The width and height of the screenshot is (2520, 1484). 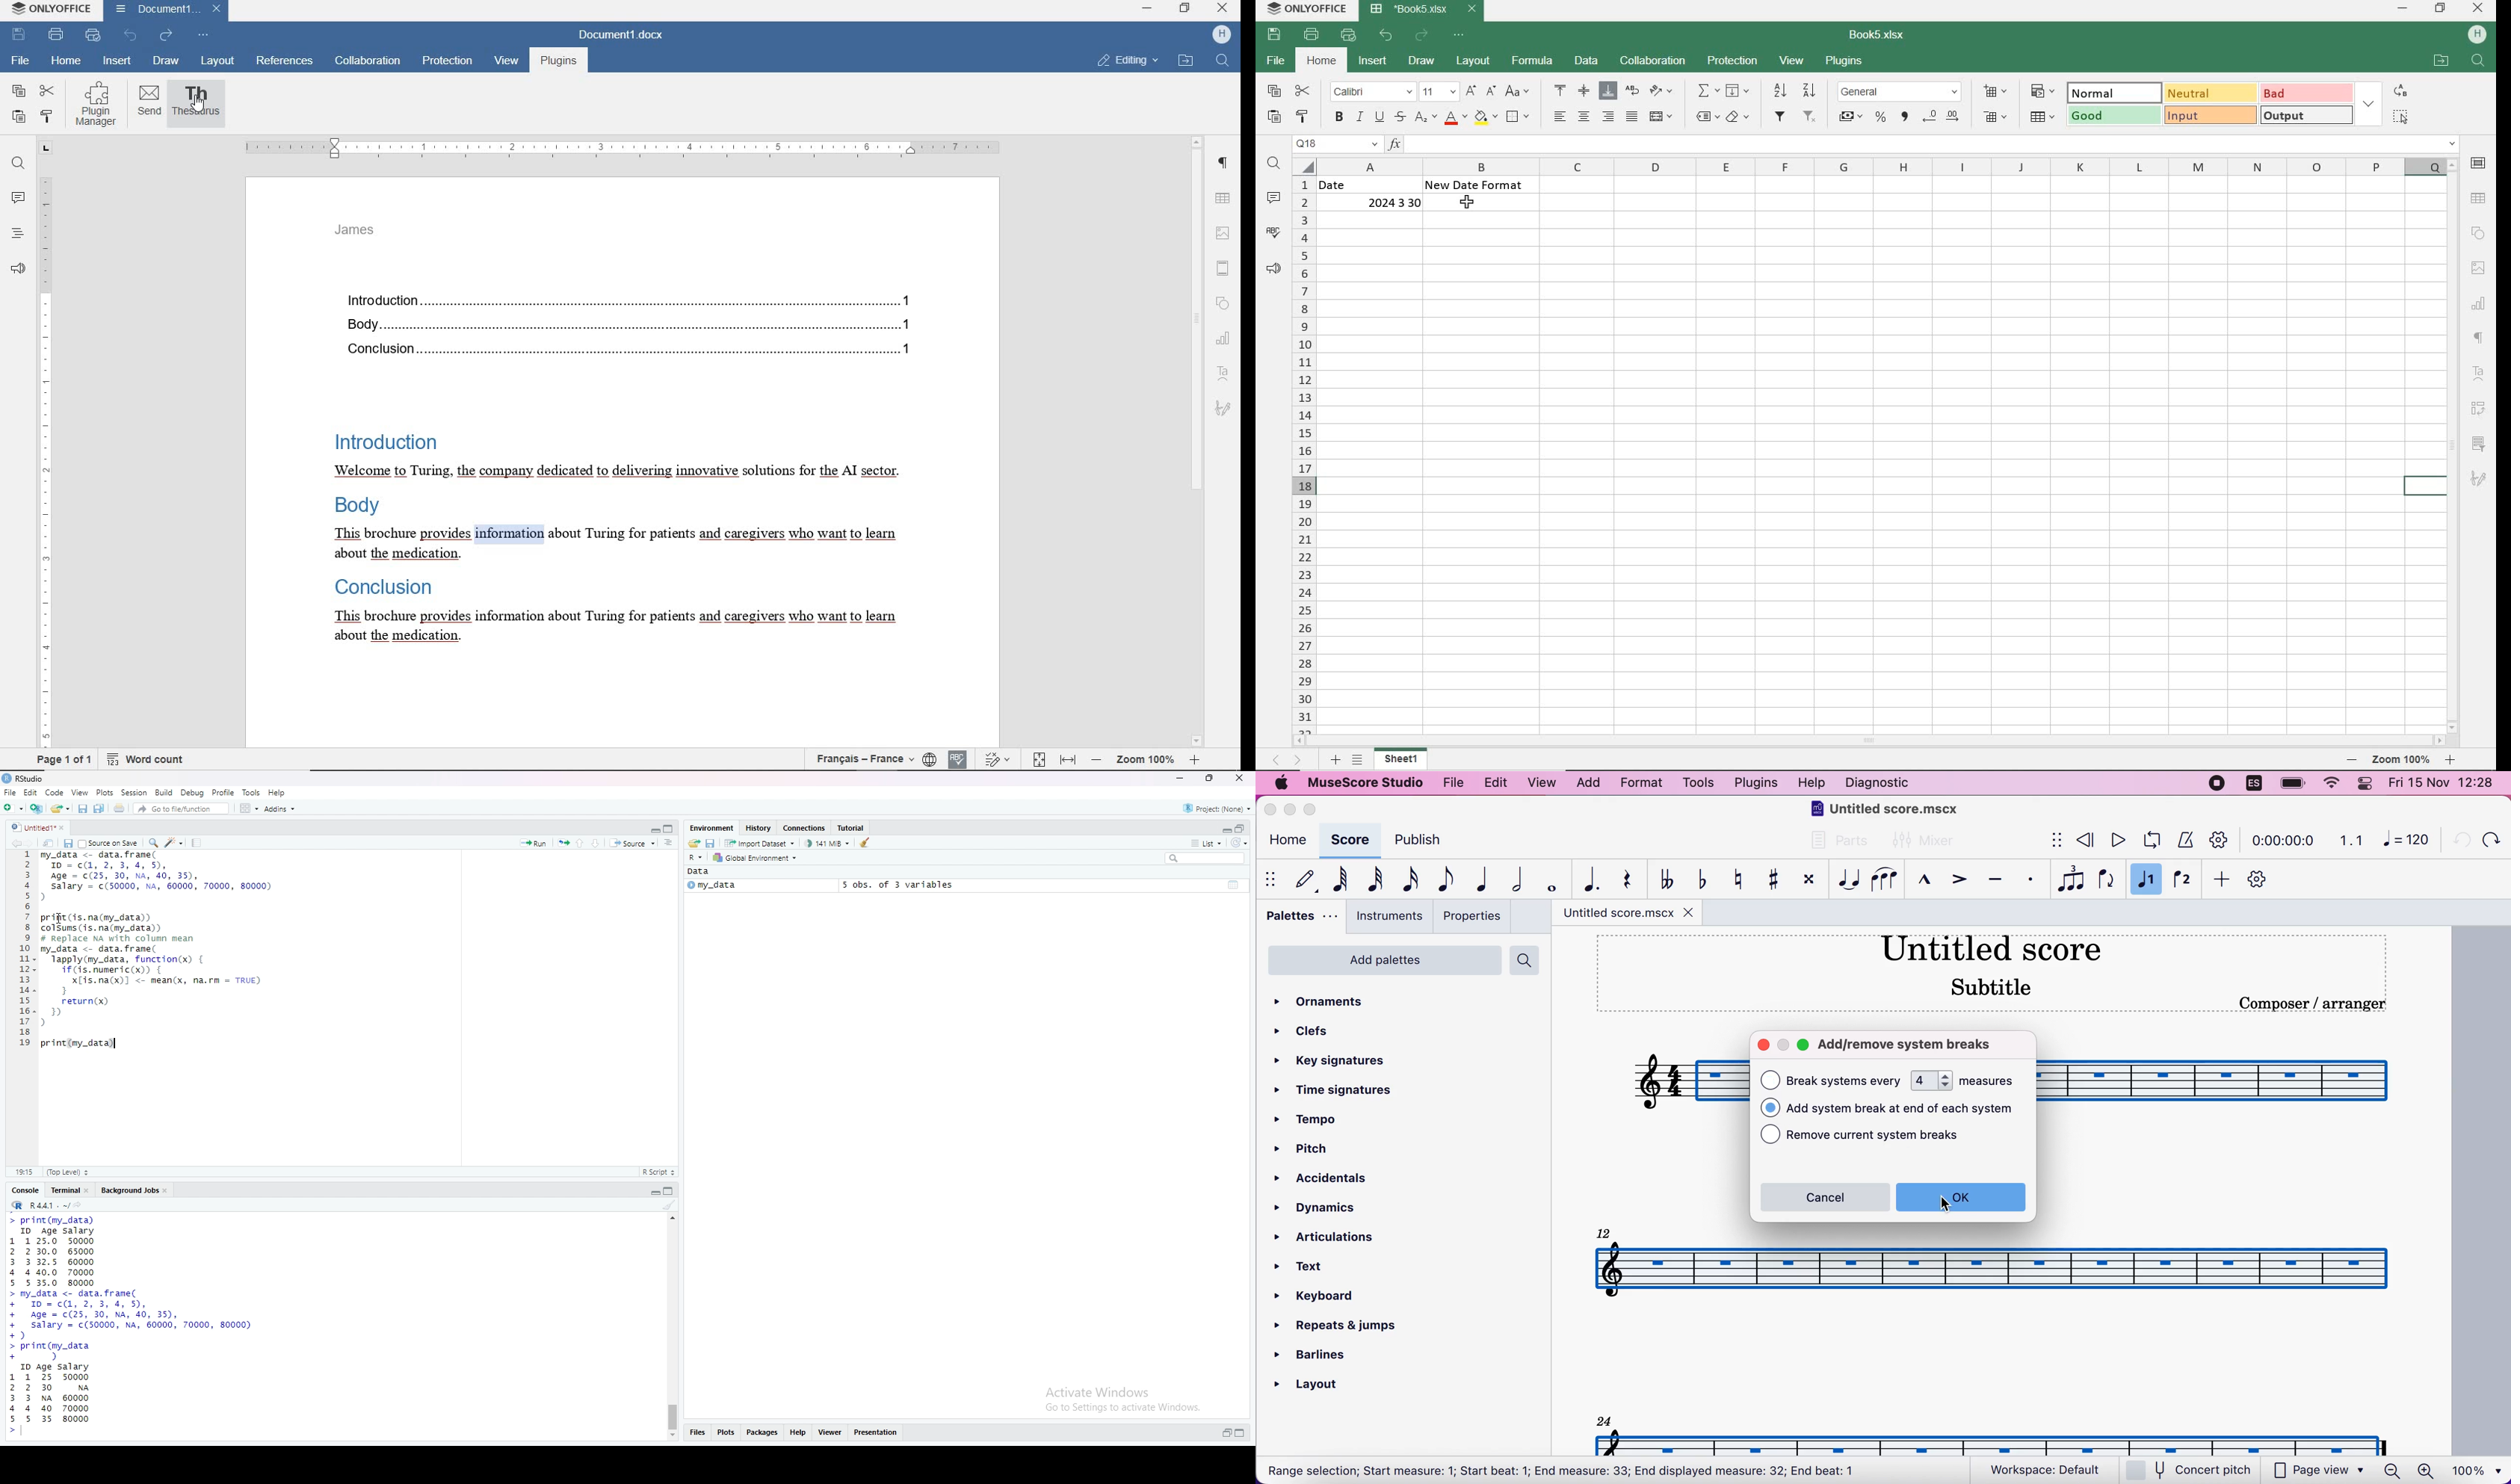 I want to click on UNDERLINE, so click(x=1380, y=118).